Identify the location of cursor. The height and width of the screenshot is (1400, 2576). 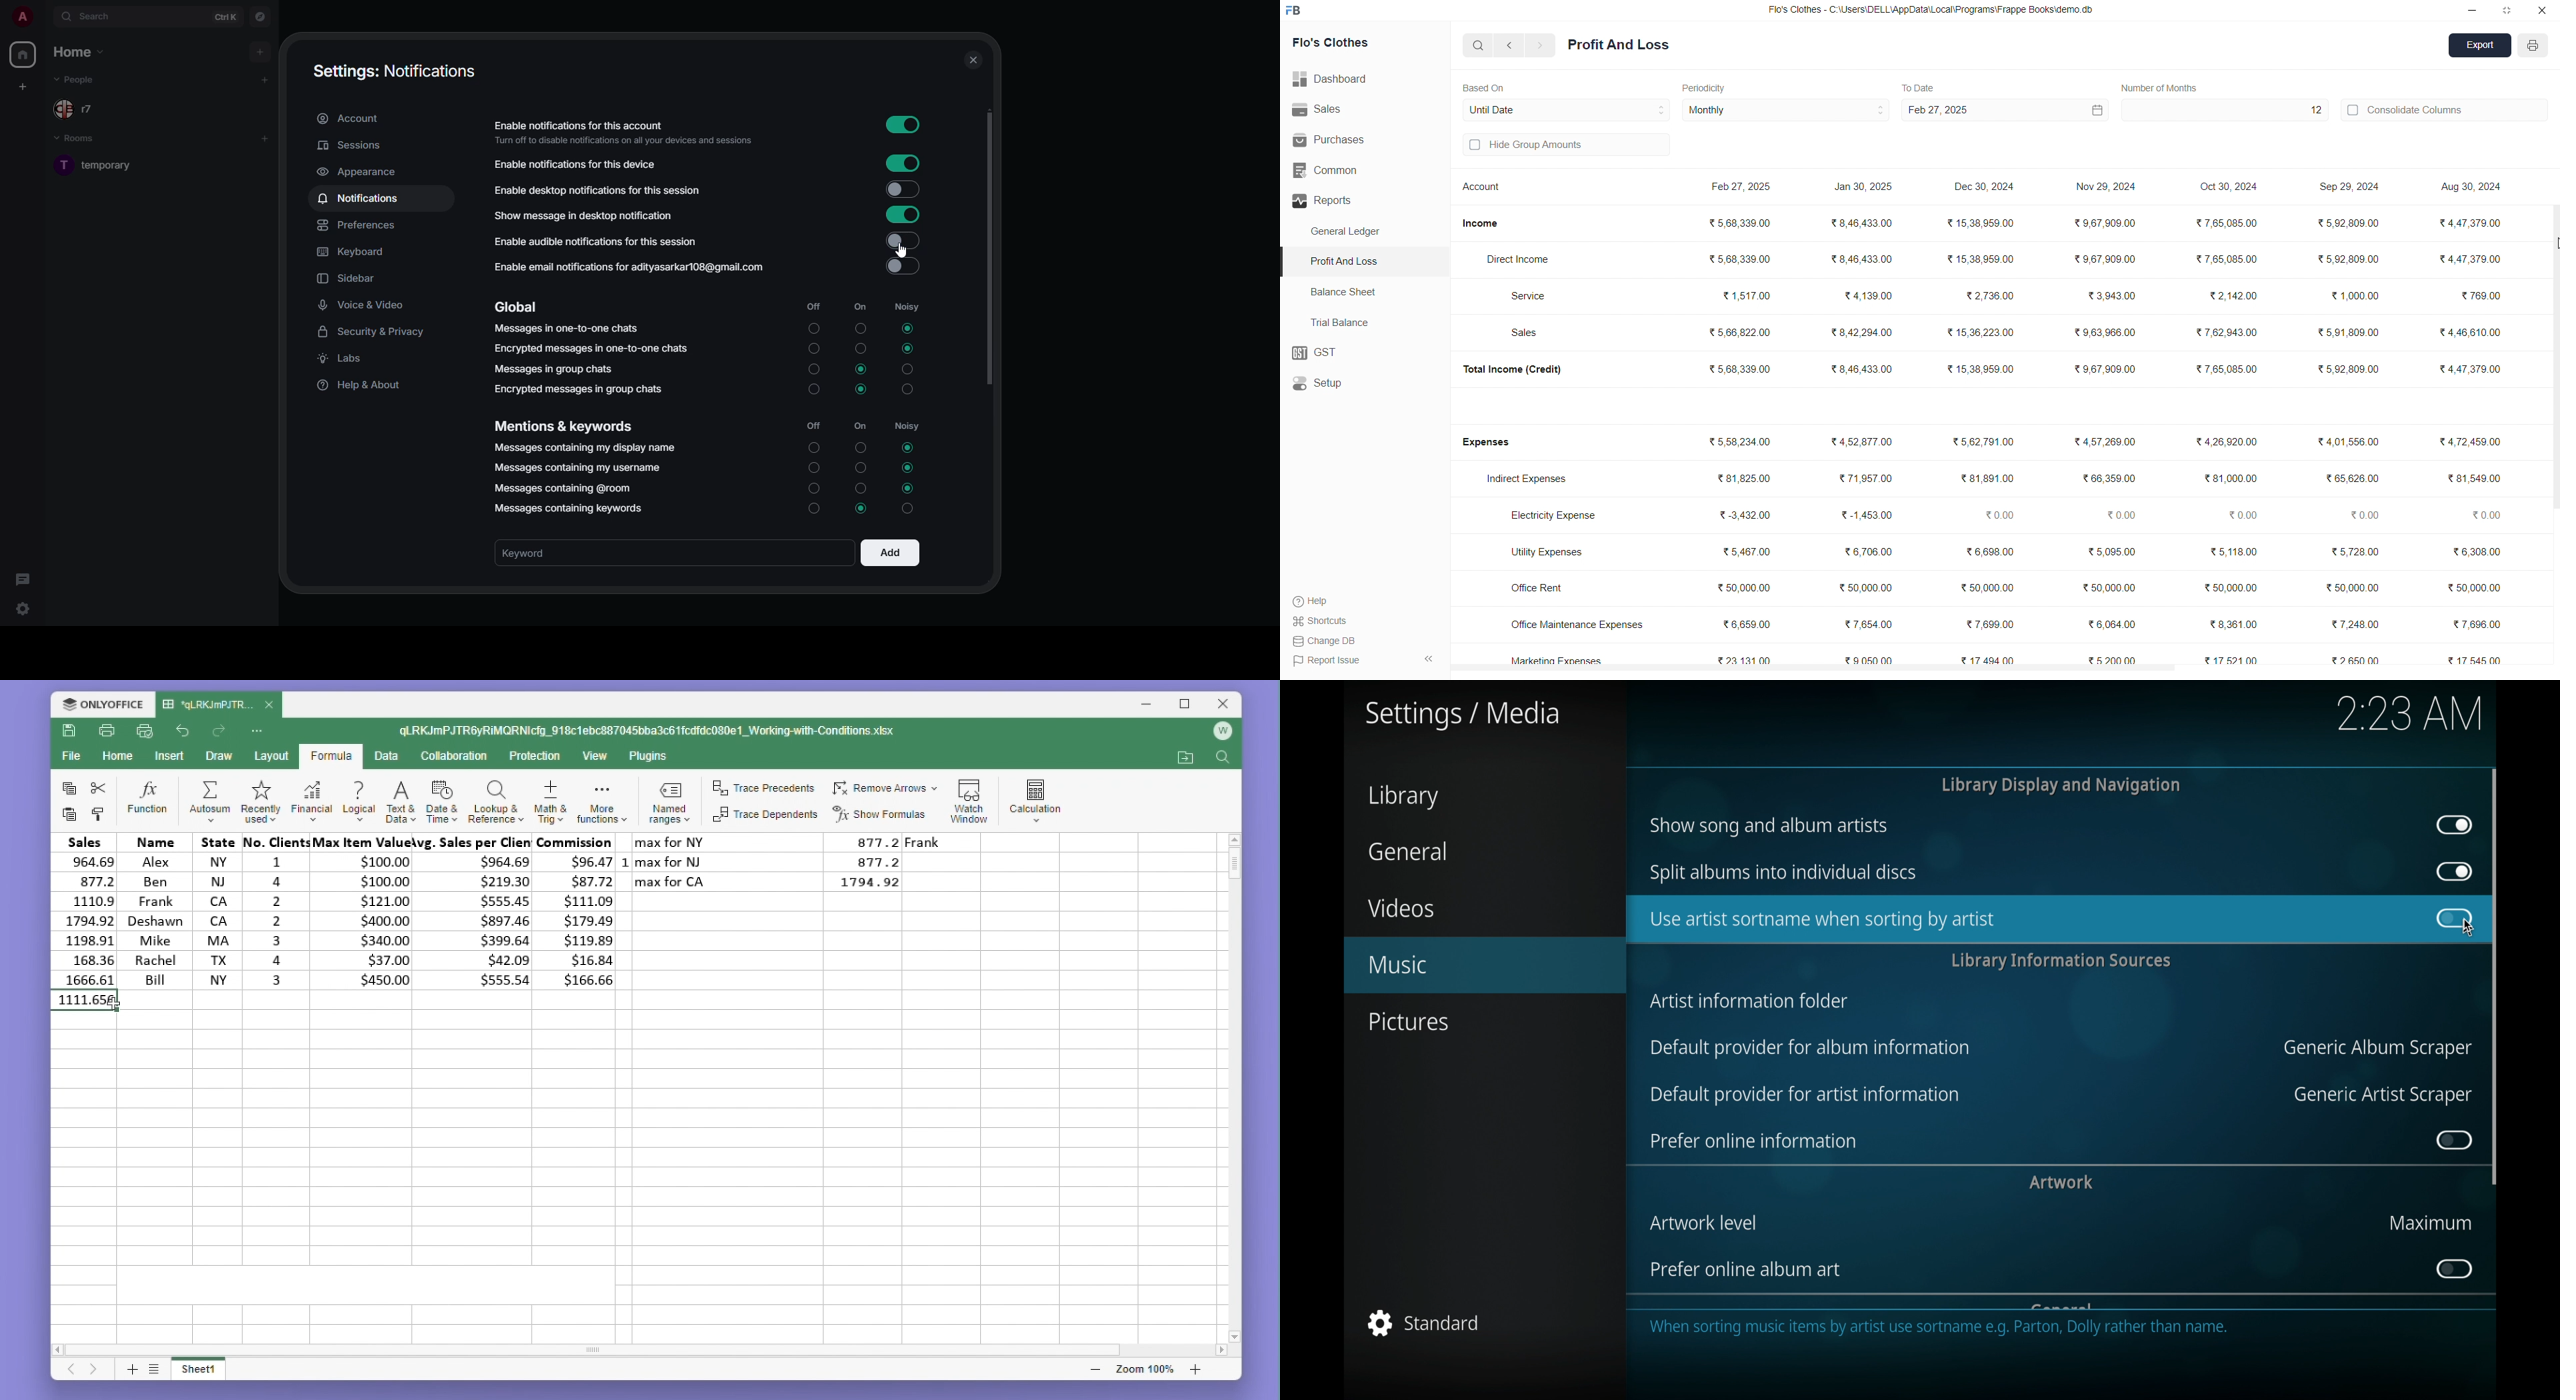
(117, 1004).